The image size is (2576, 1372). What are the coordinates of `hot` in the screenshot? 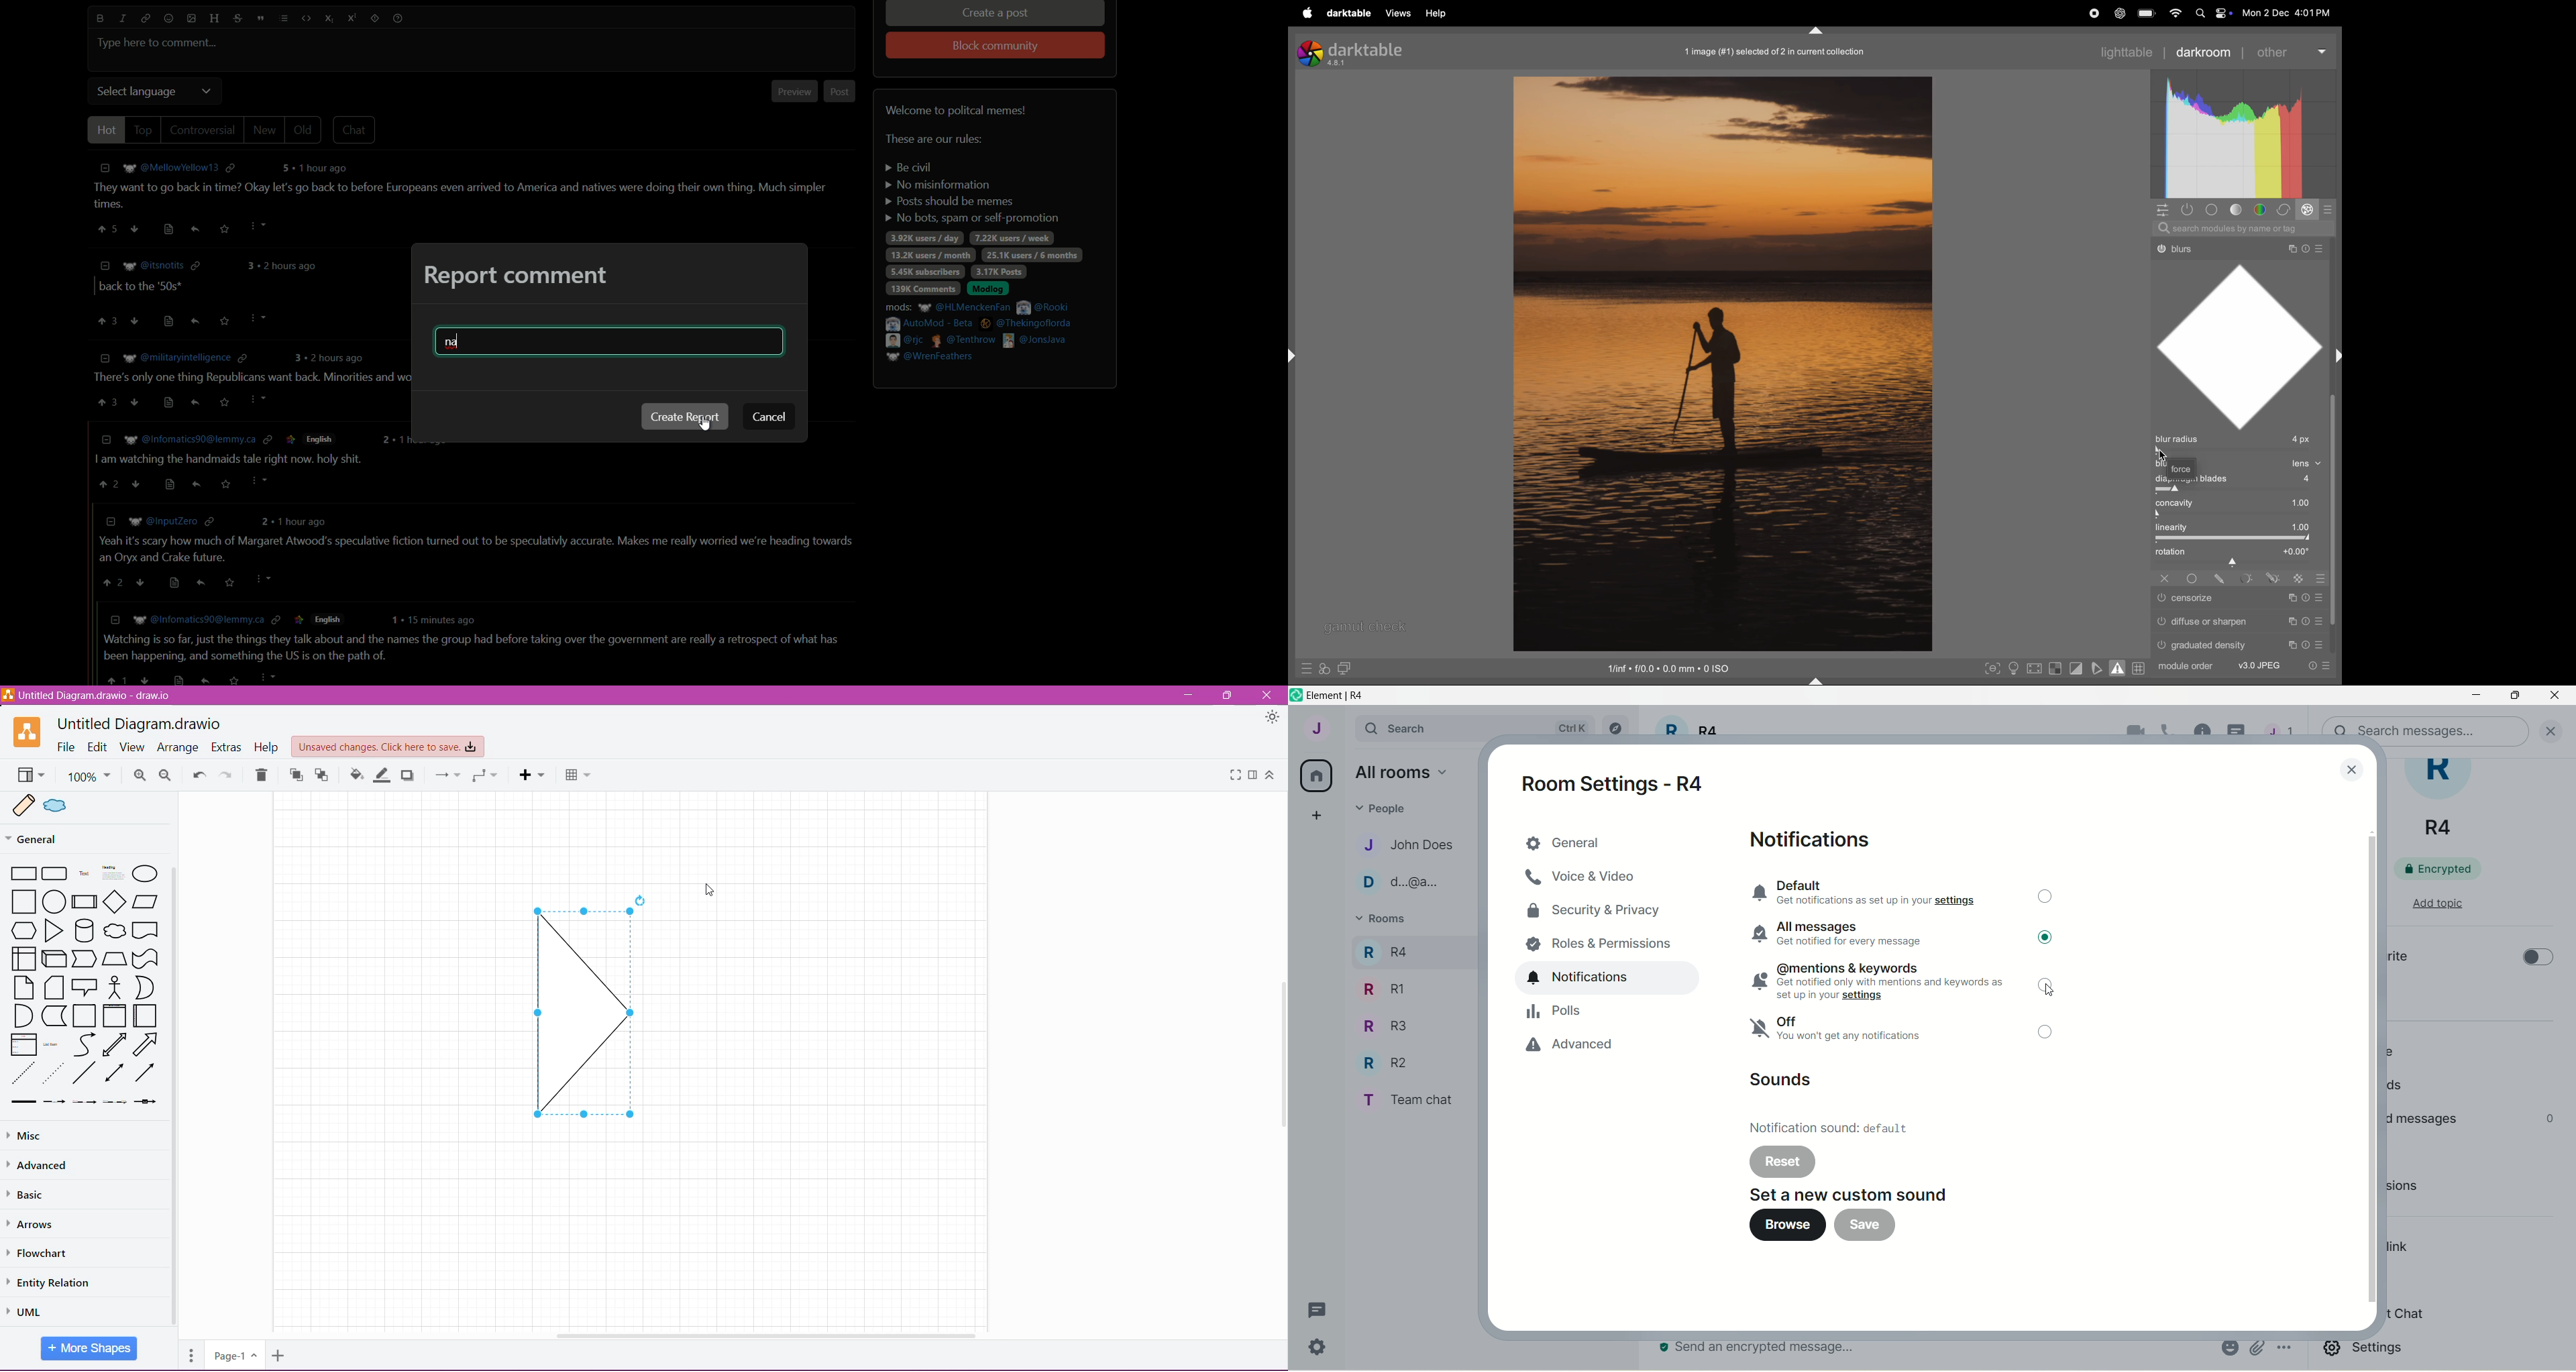 It's located at (107, 129).